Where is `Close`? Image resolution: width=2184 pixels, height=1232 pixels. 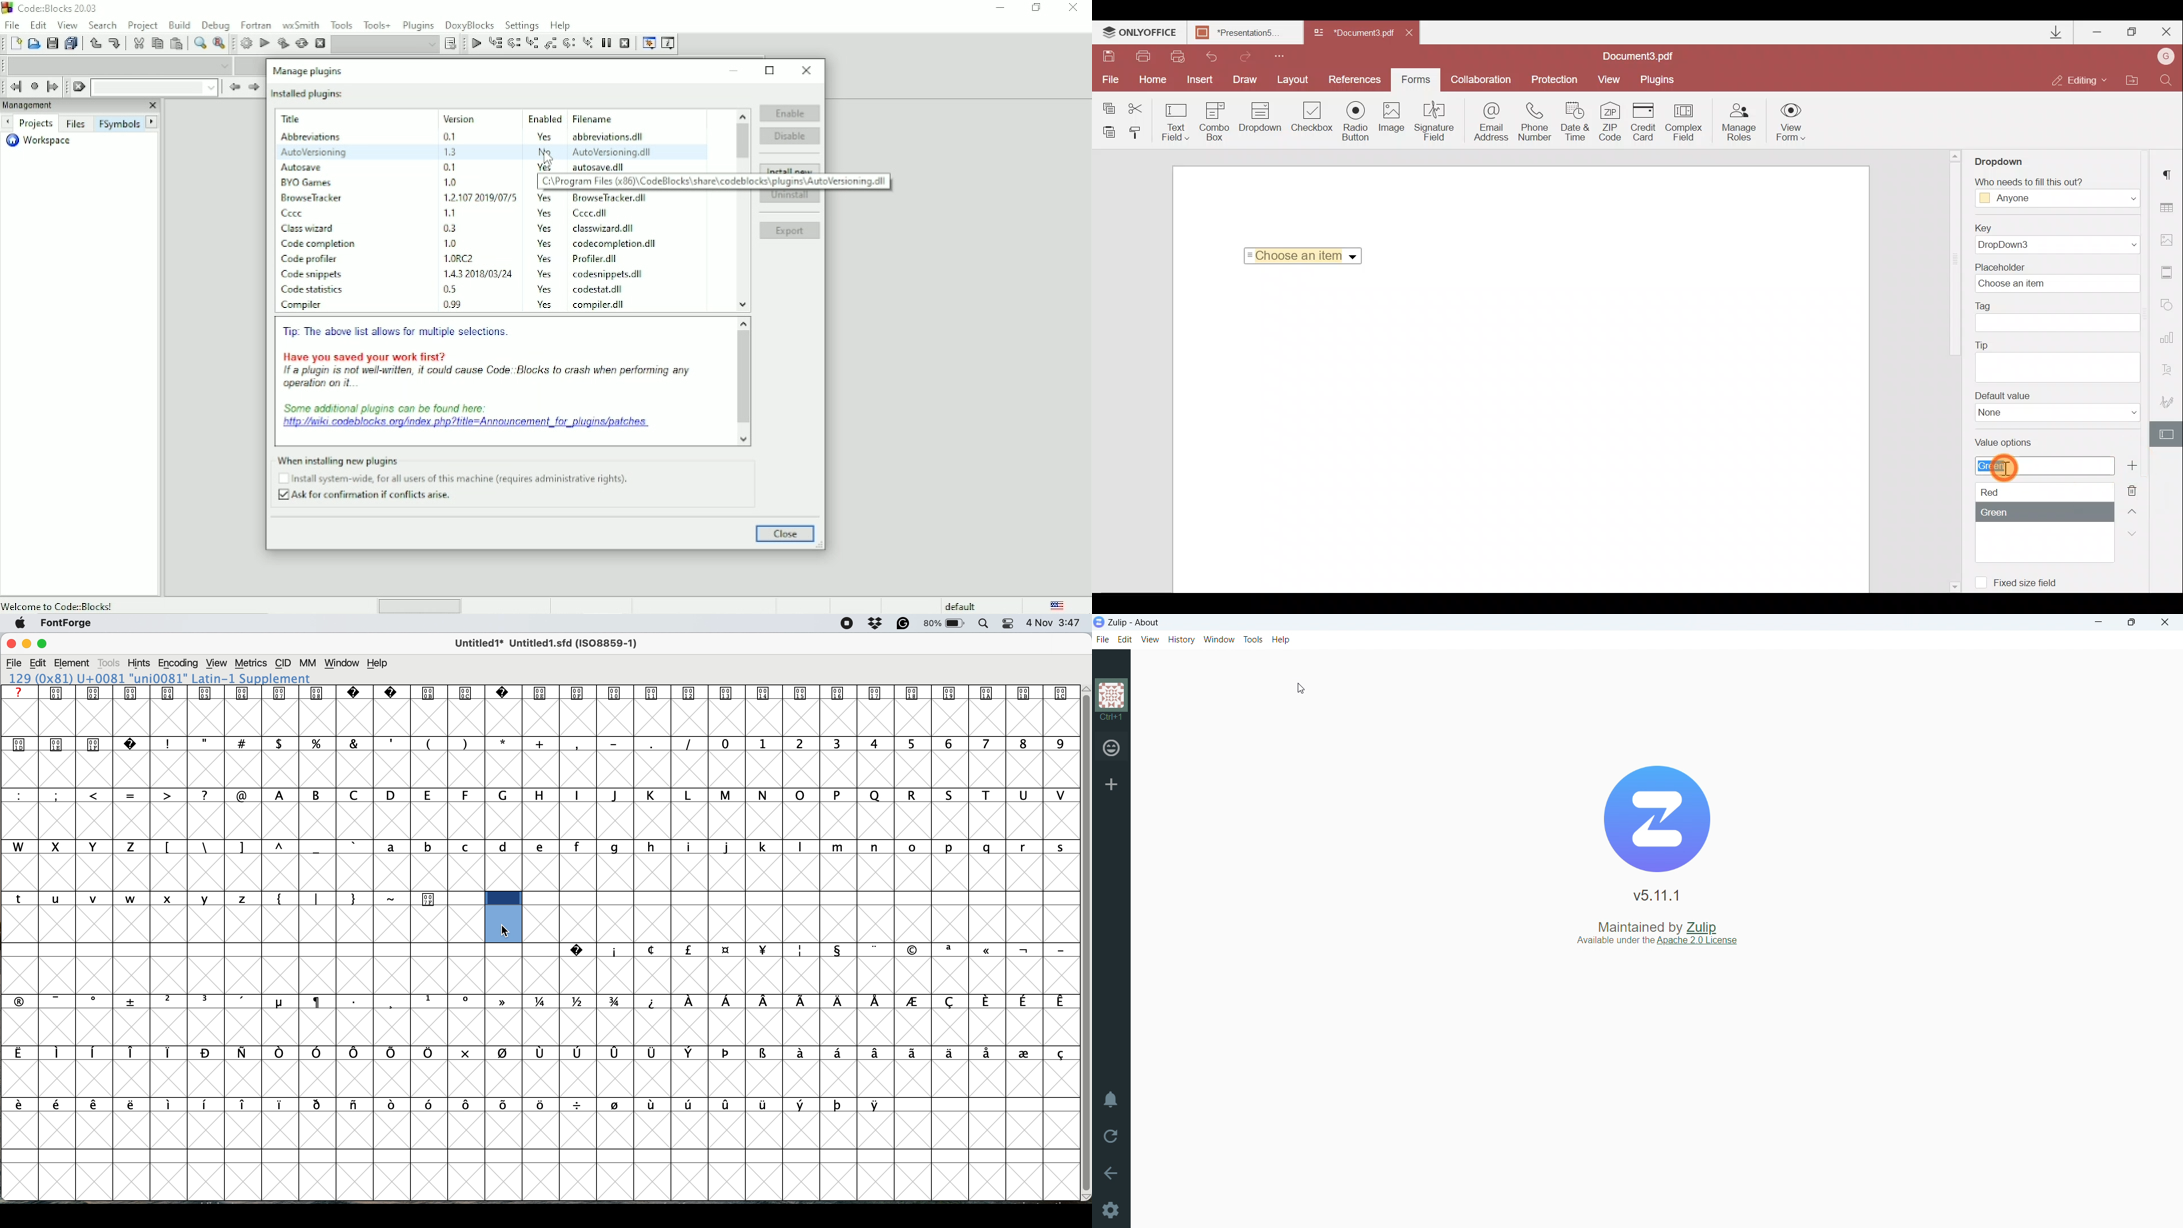 Close is located at coordinates (1415, 35).